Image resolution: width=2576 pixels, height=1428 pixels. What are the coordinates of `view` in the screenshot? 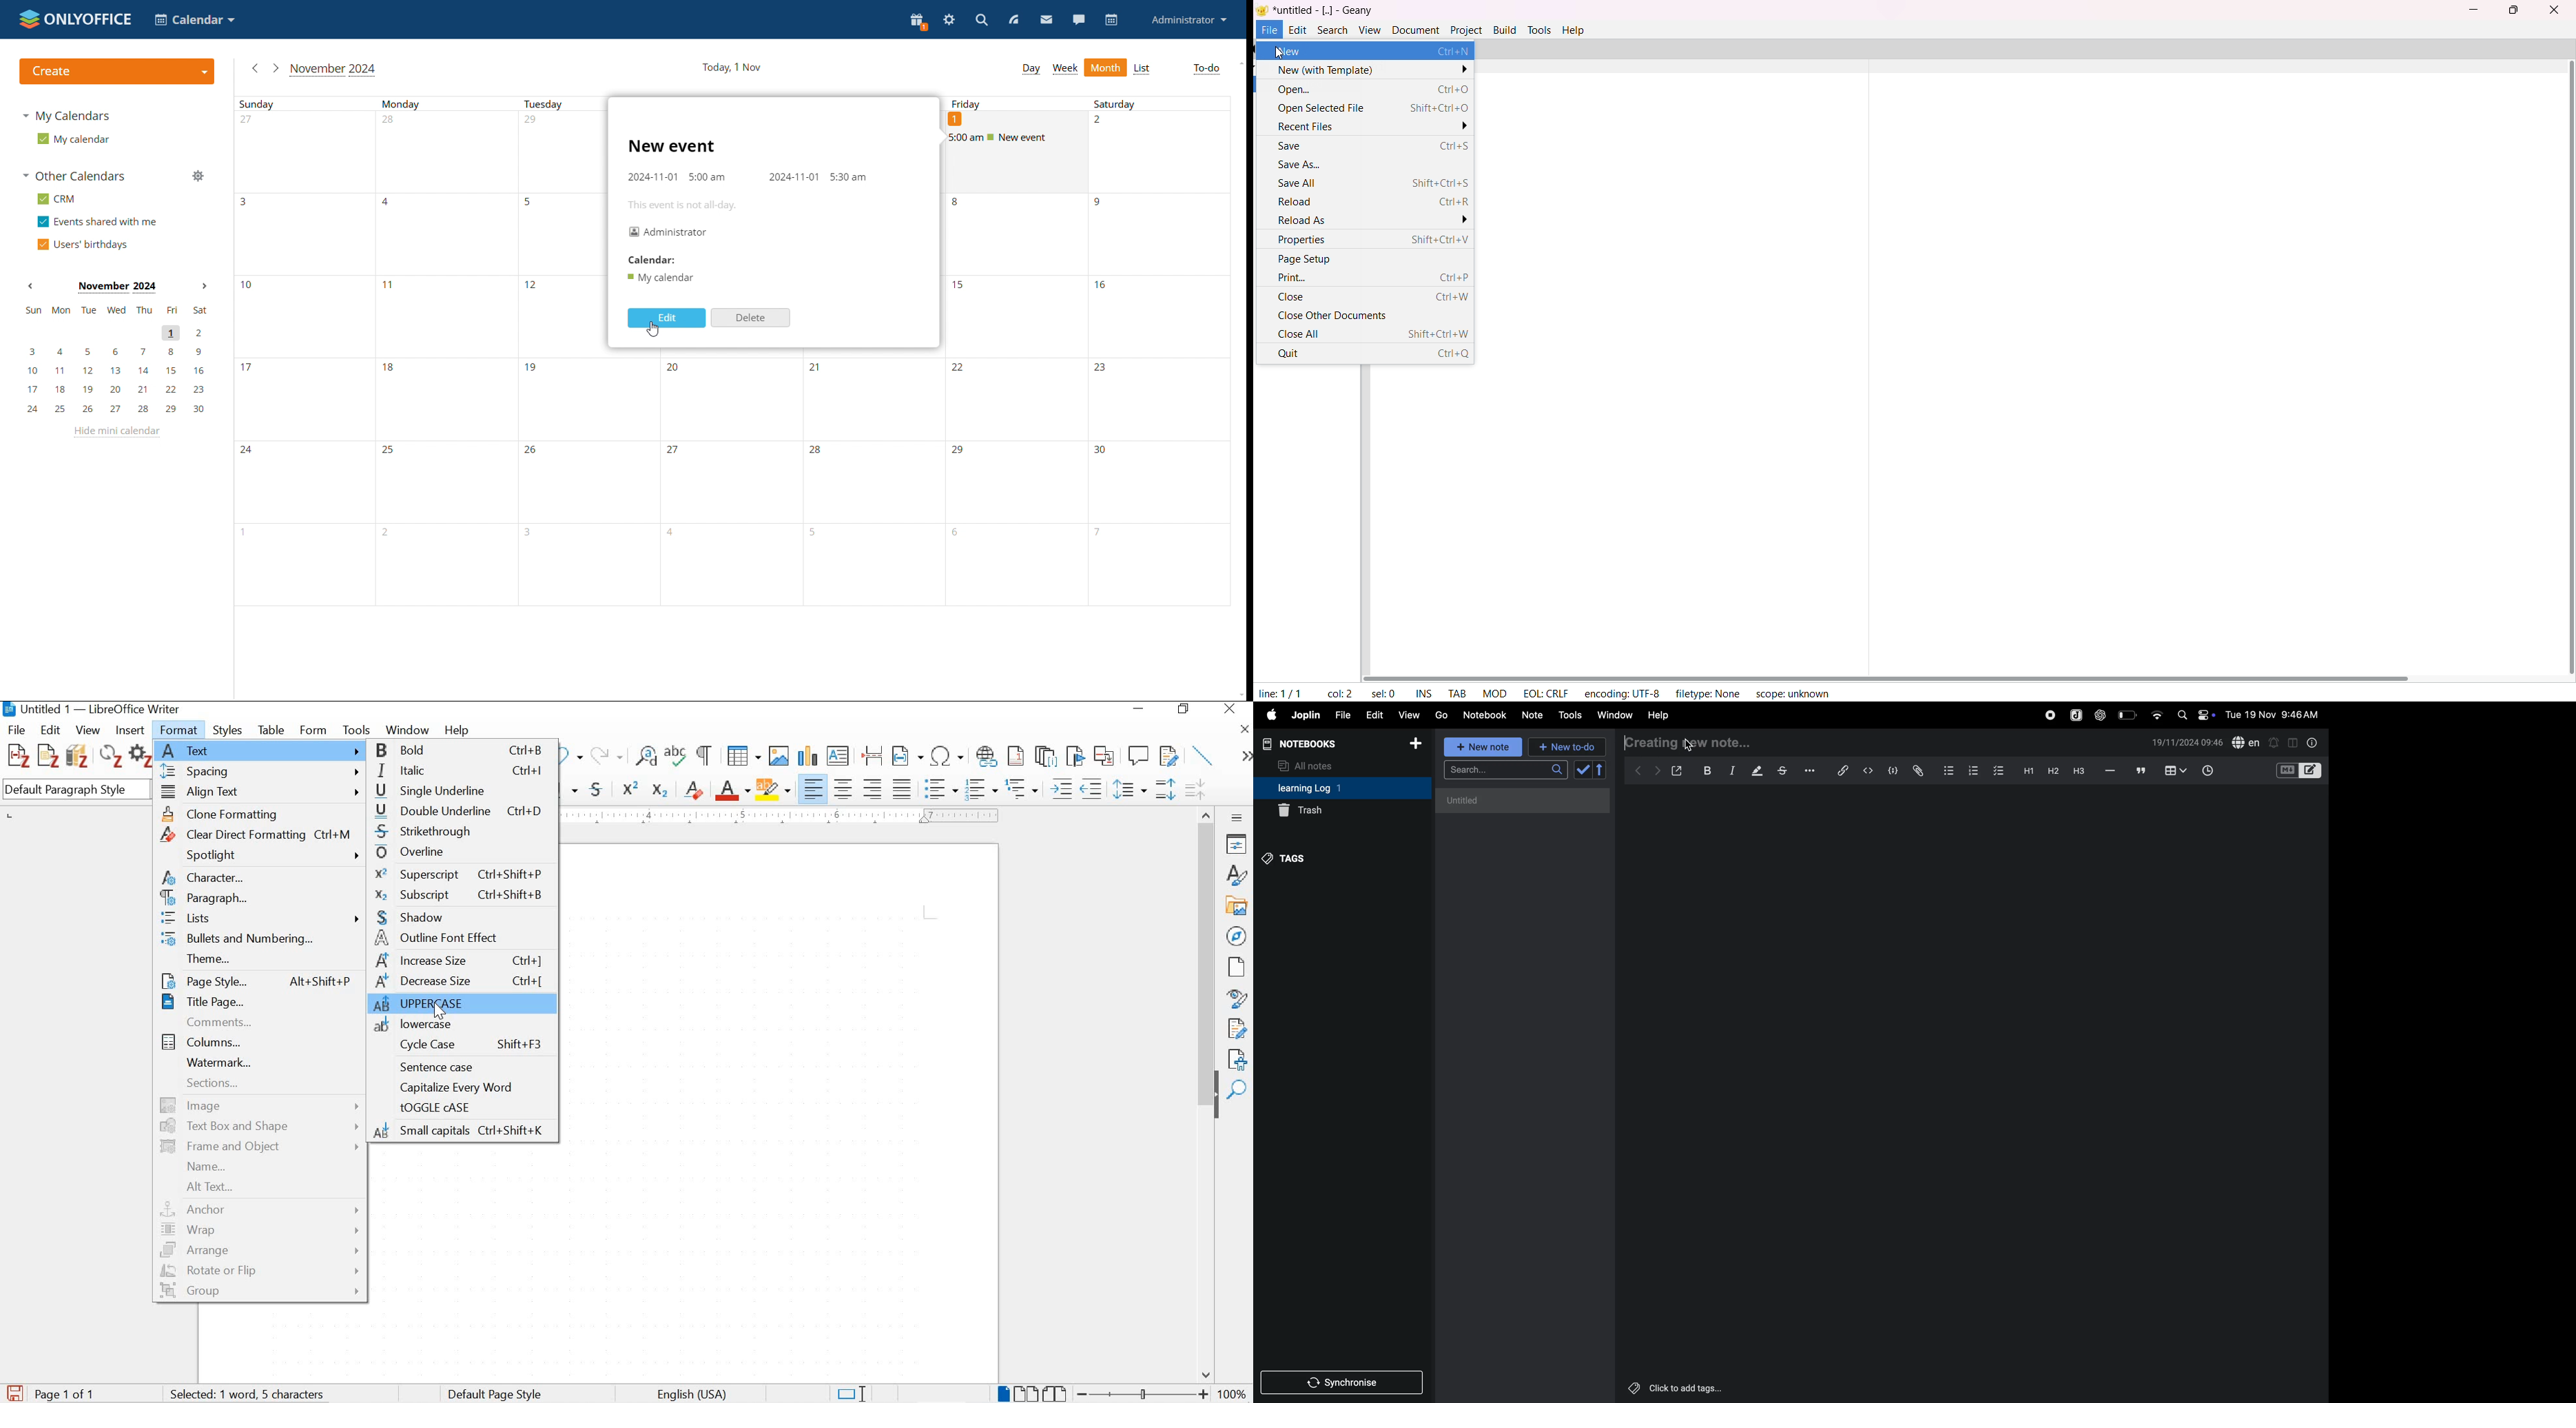 It's located at (1409, 715).